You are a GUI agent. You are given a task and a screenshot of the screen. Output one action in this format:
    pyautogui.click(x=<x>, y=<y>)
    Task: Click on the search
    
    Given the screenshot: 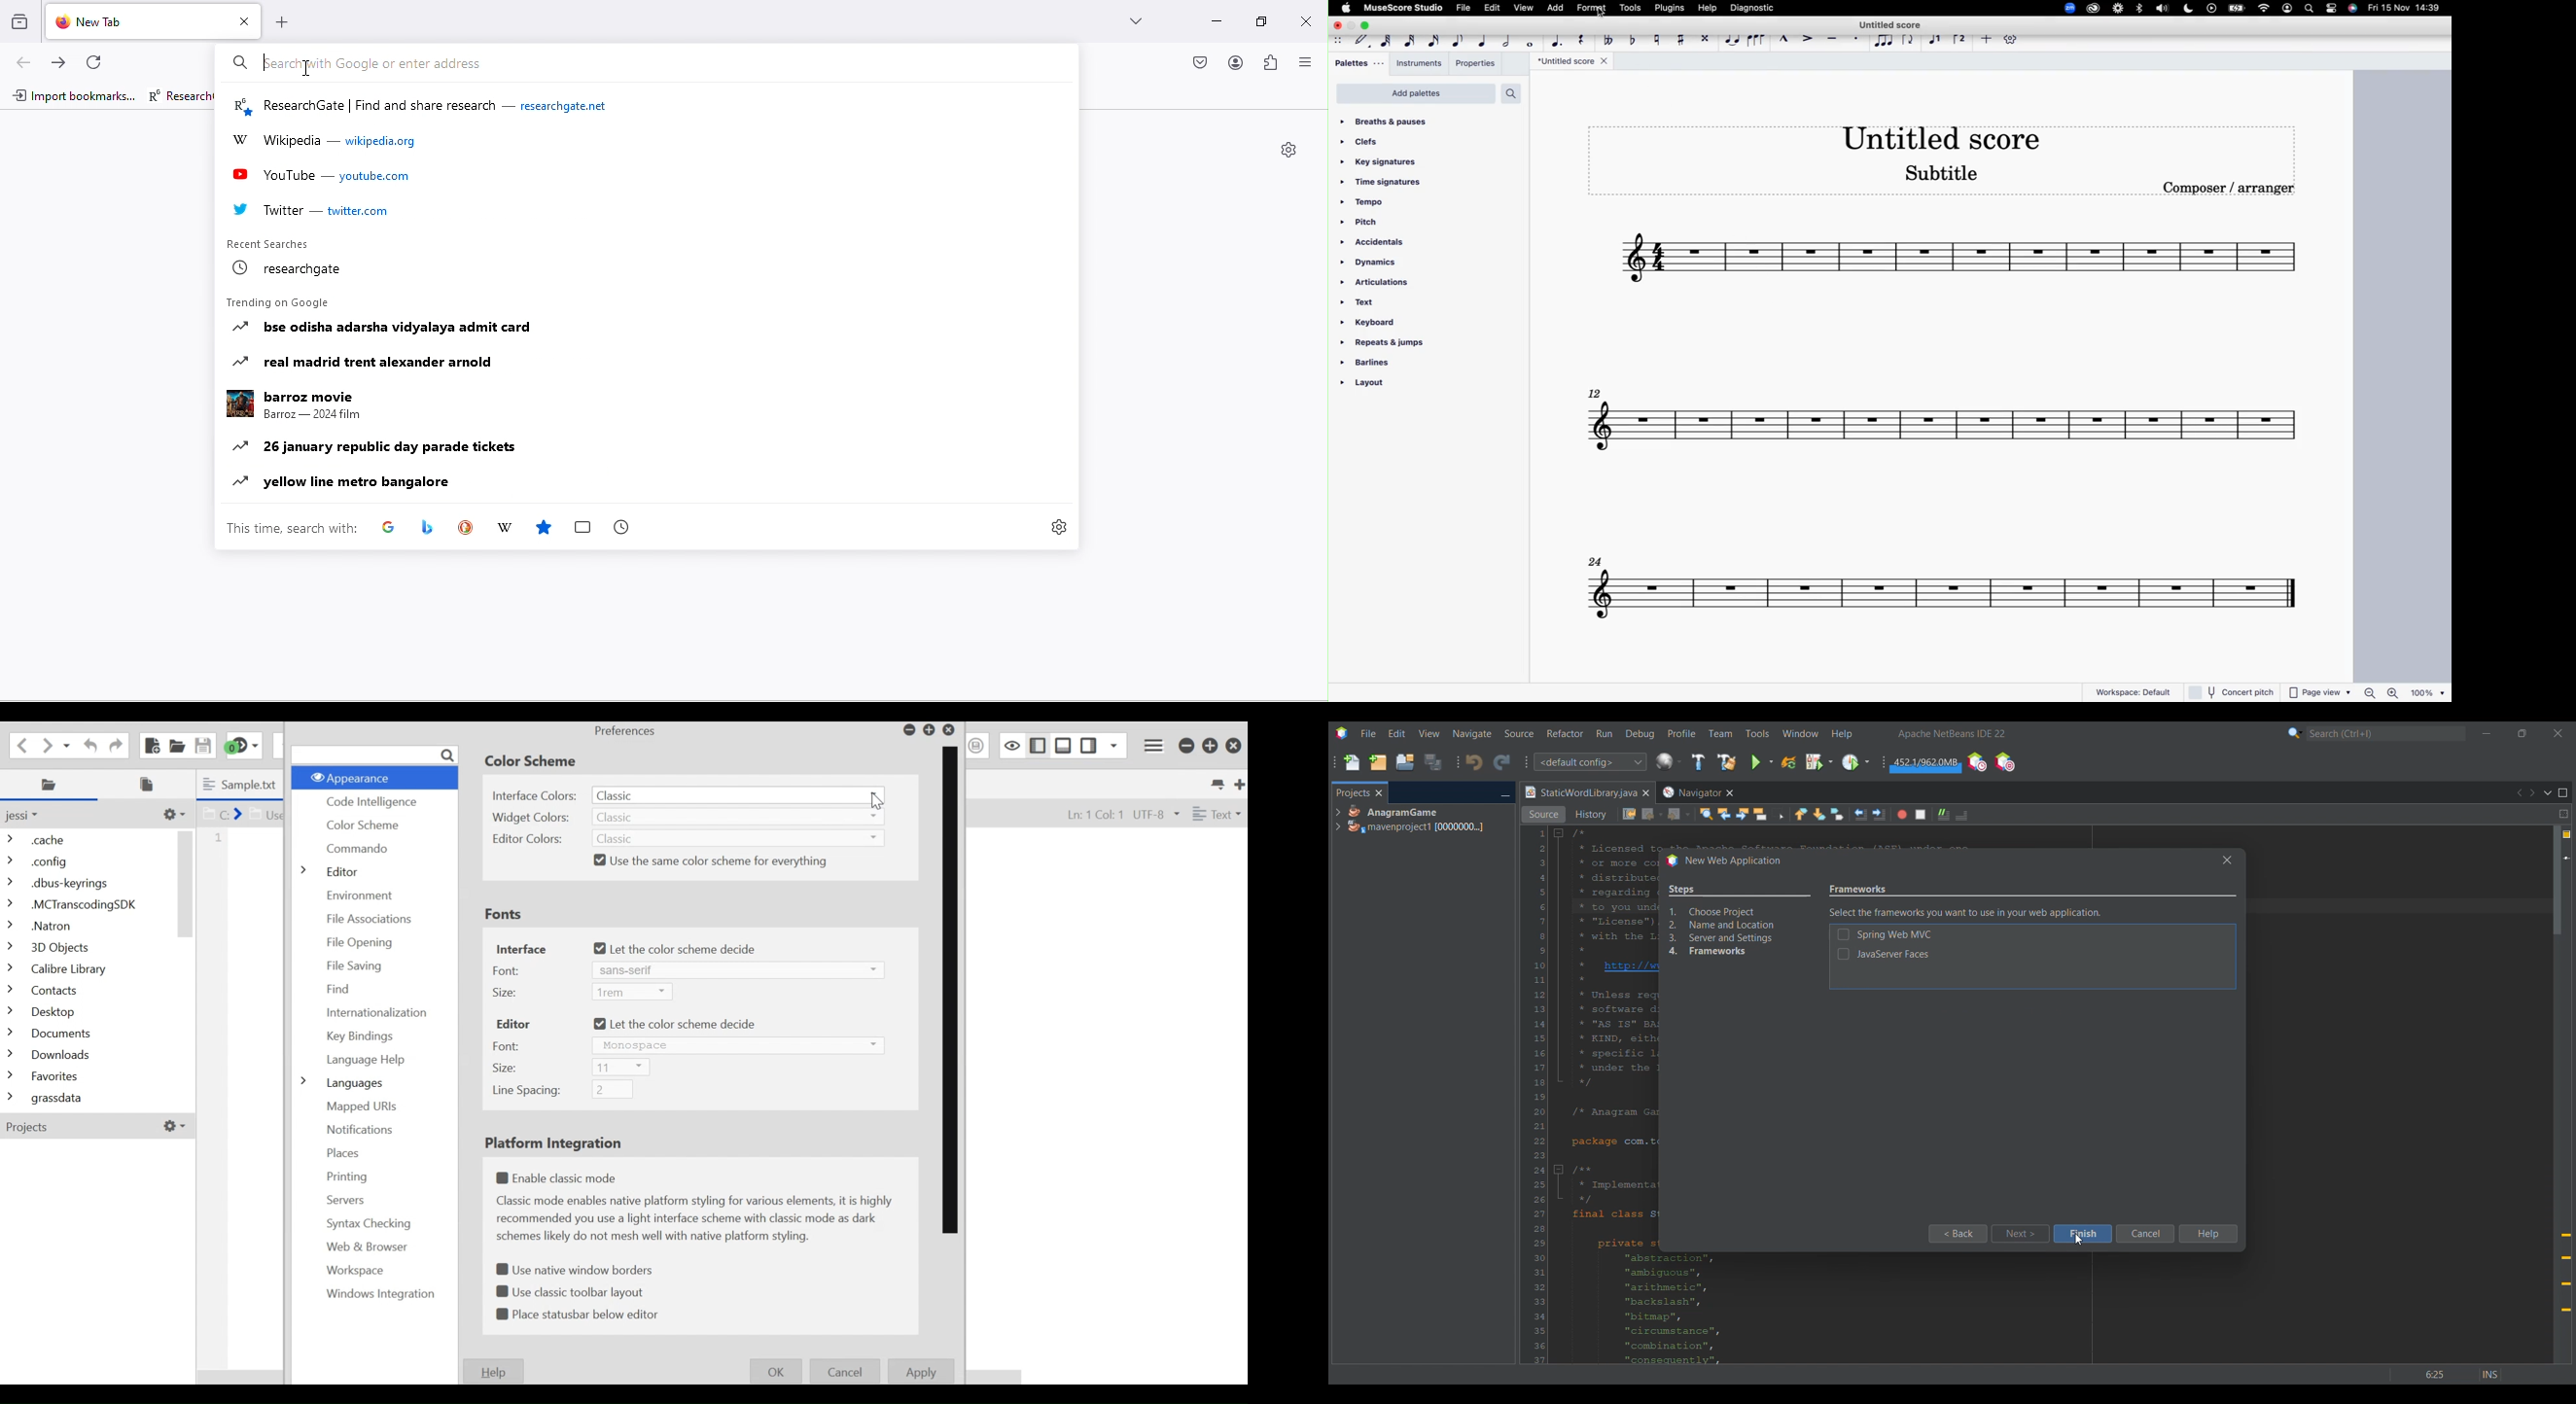 What is the action you would take?
    pyautogui.click(x=1516, y=94)
    